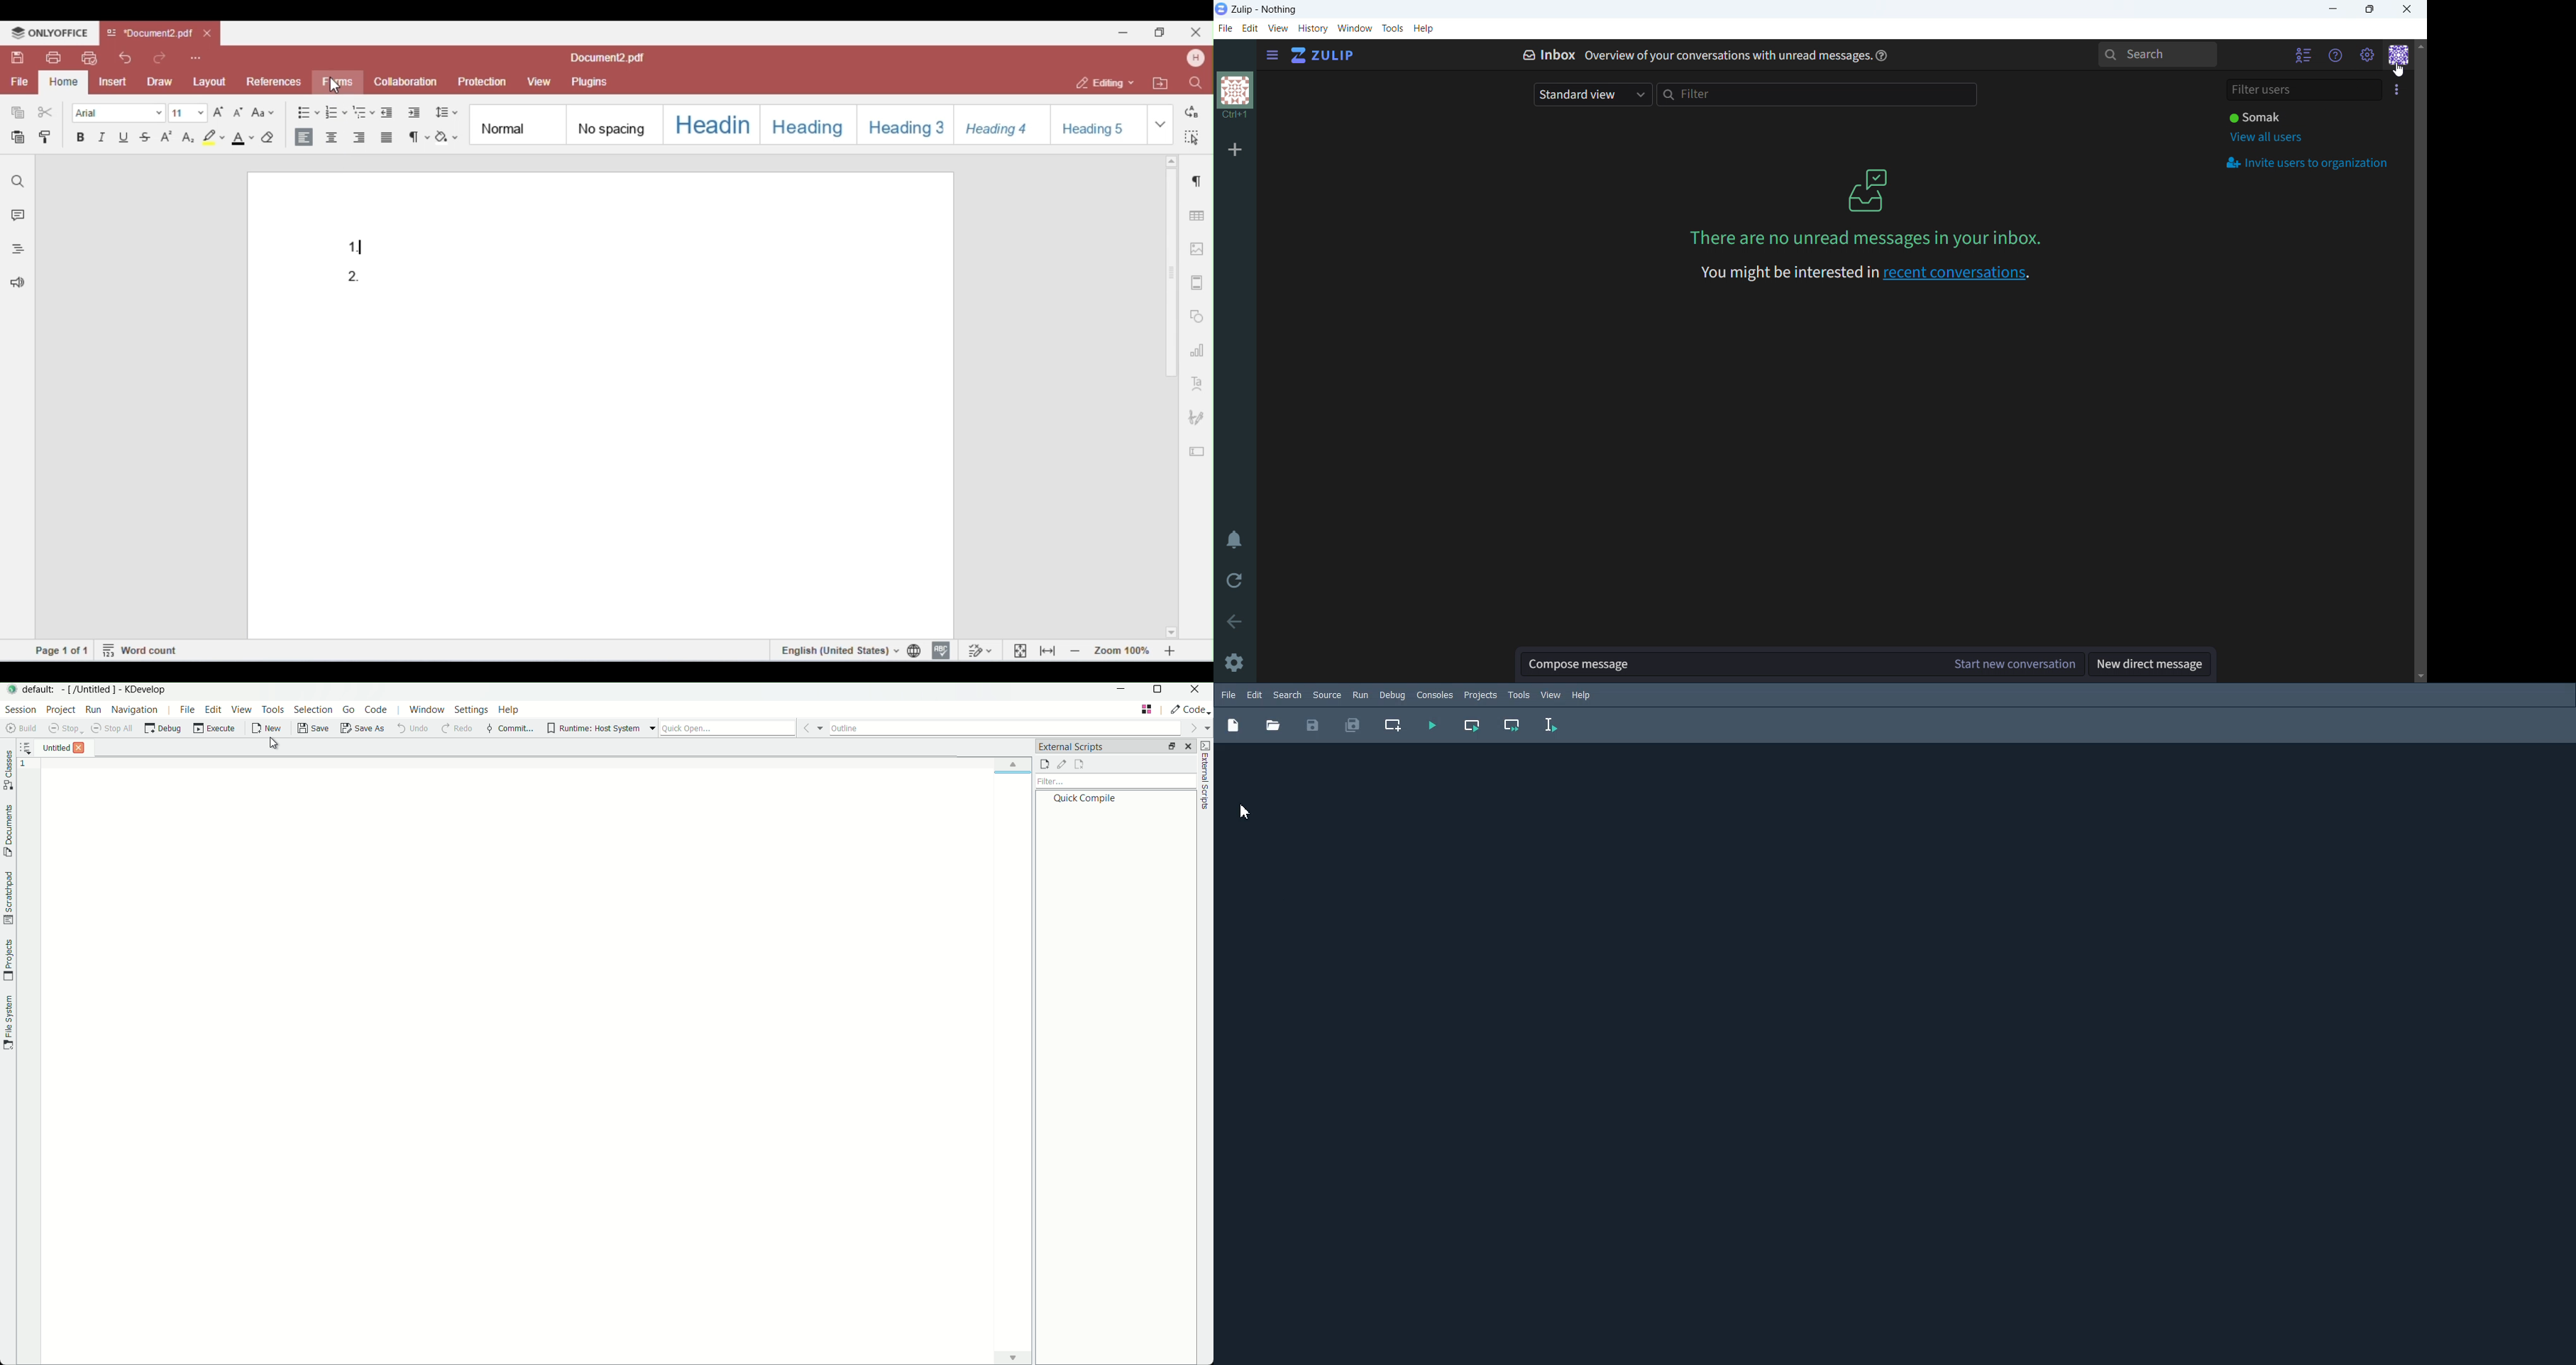  What do you see at coordinates (1818, 94) in the screenshot?
I see `filter` at bounding box center [1818, 94].